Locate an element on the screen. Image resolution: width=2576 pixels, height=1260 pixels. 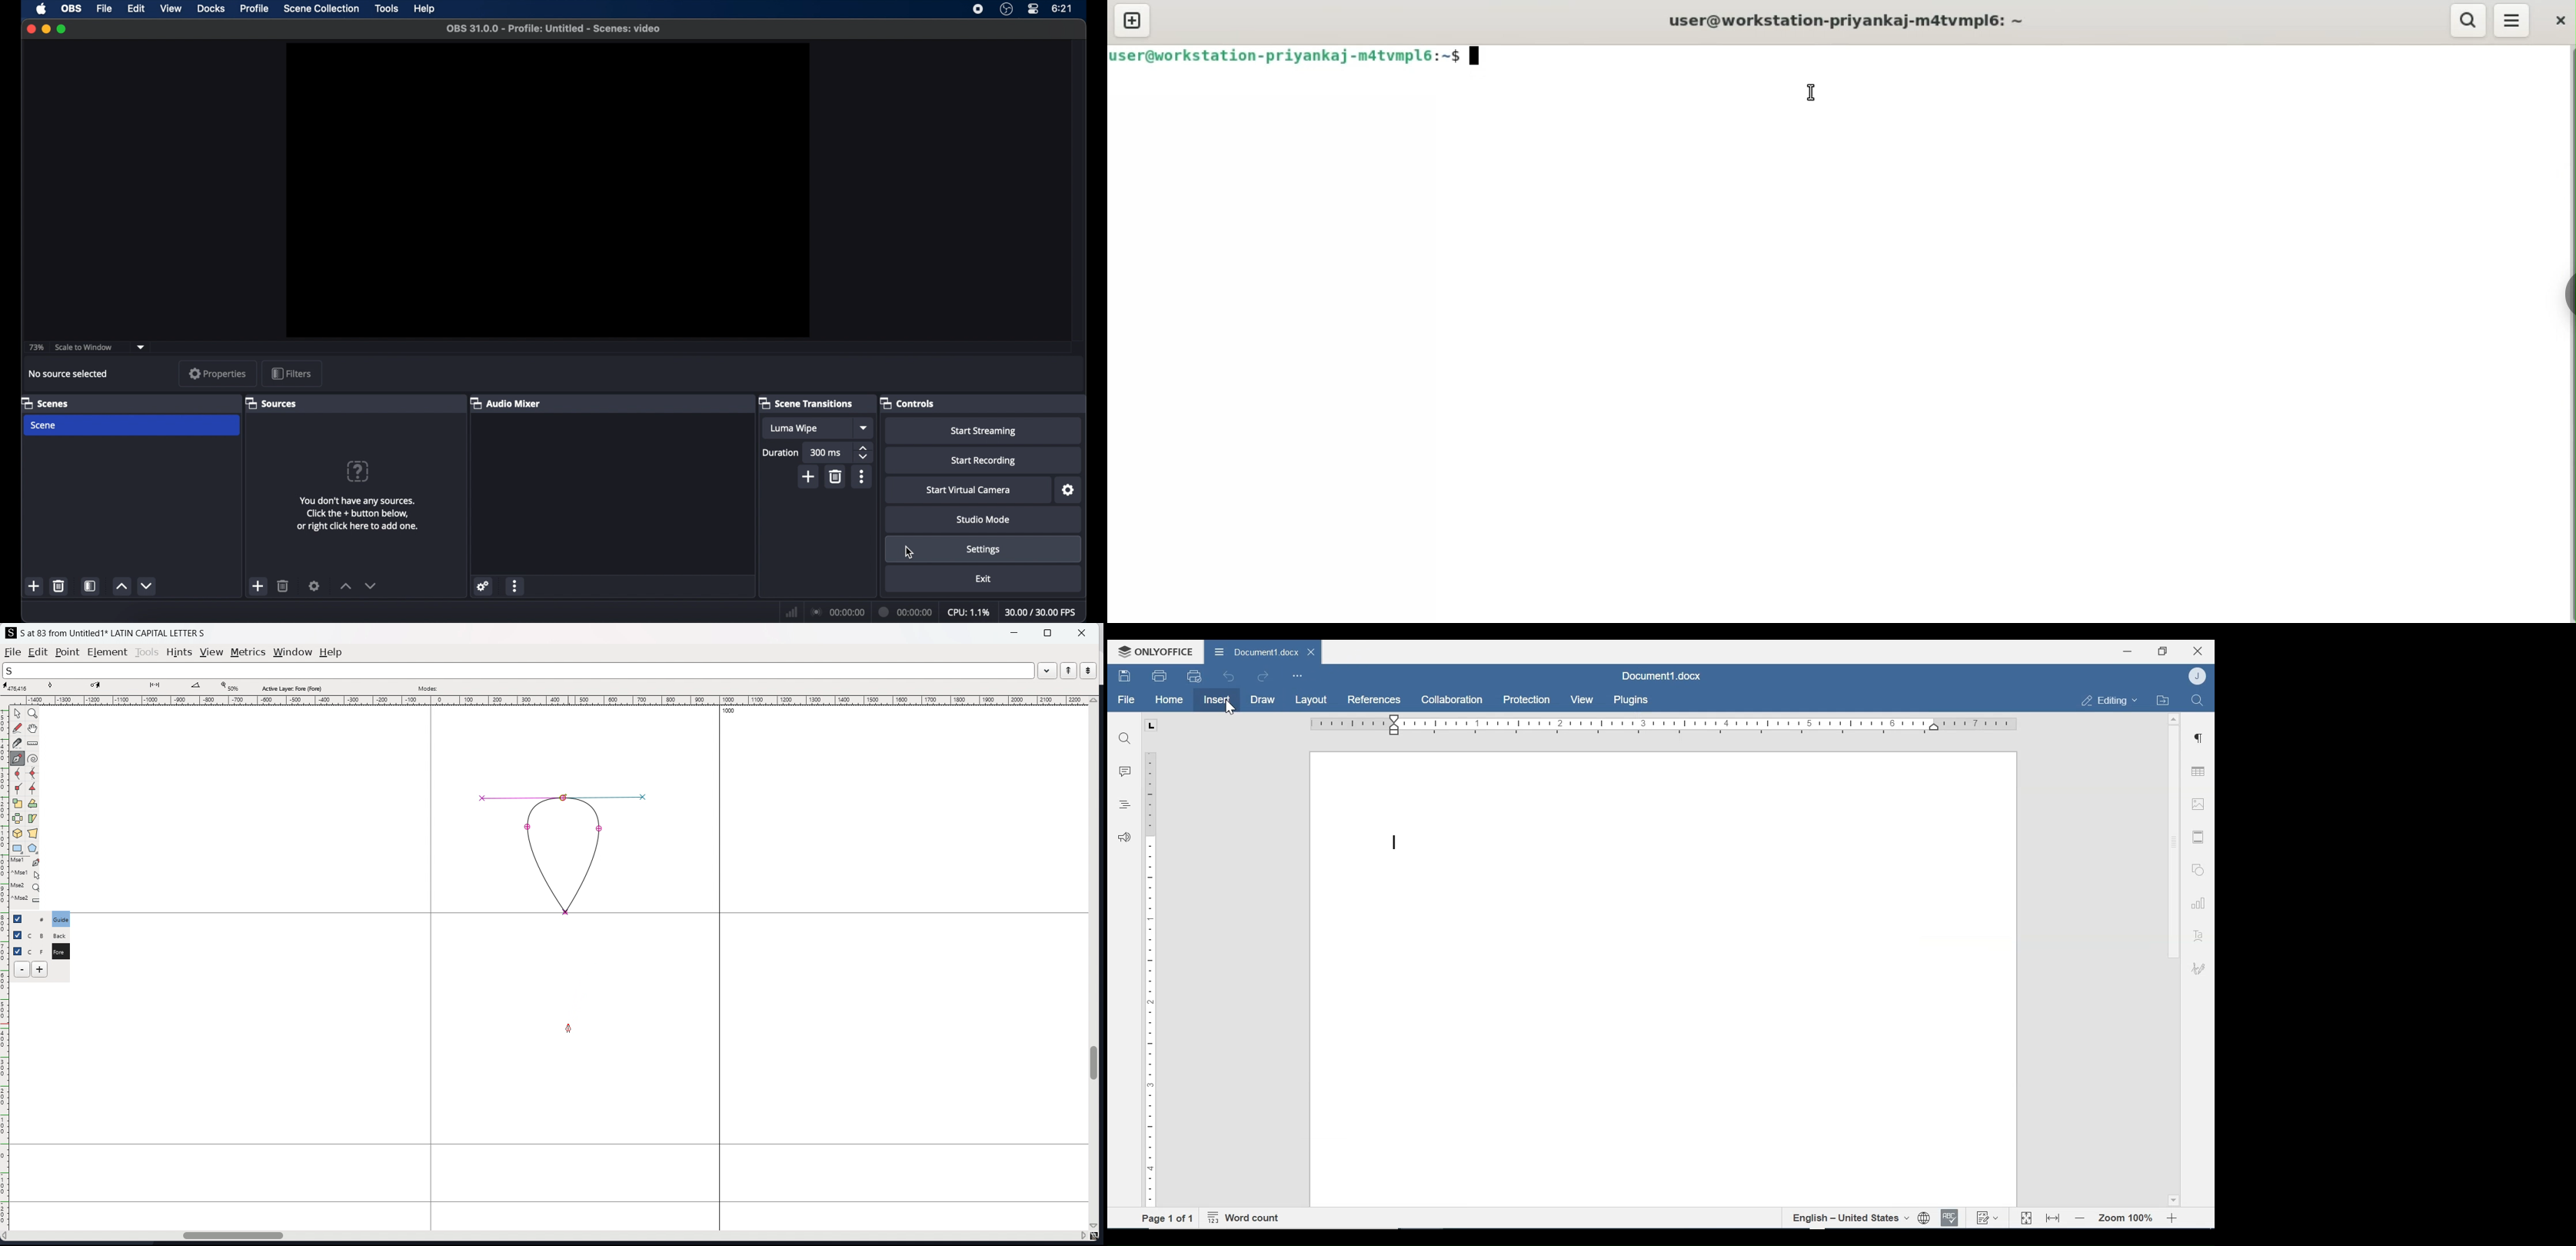
Find is located at coordinates (1125, 738).